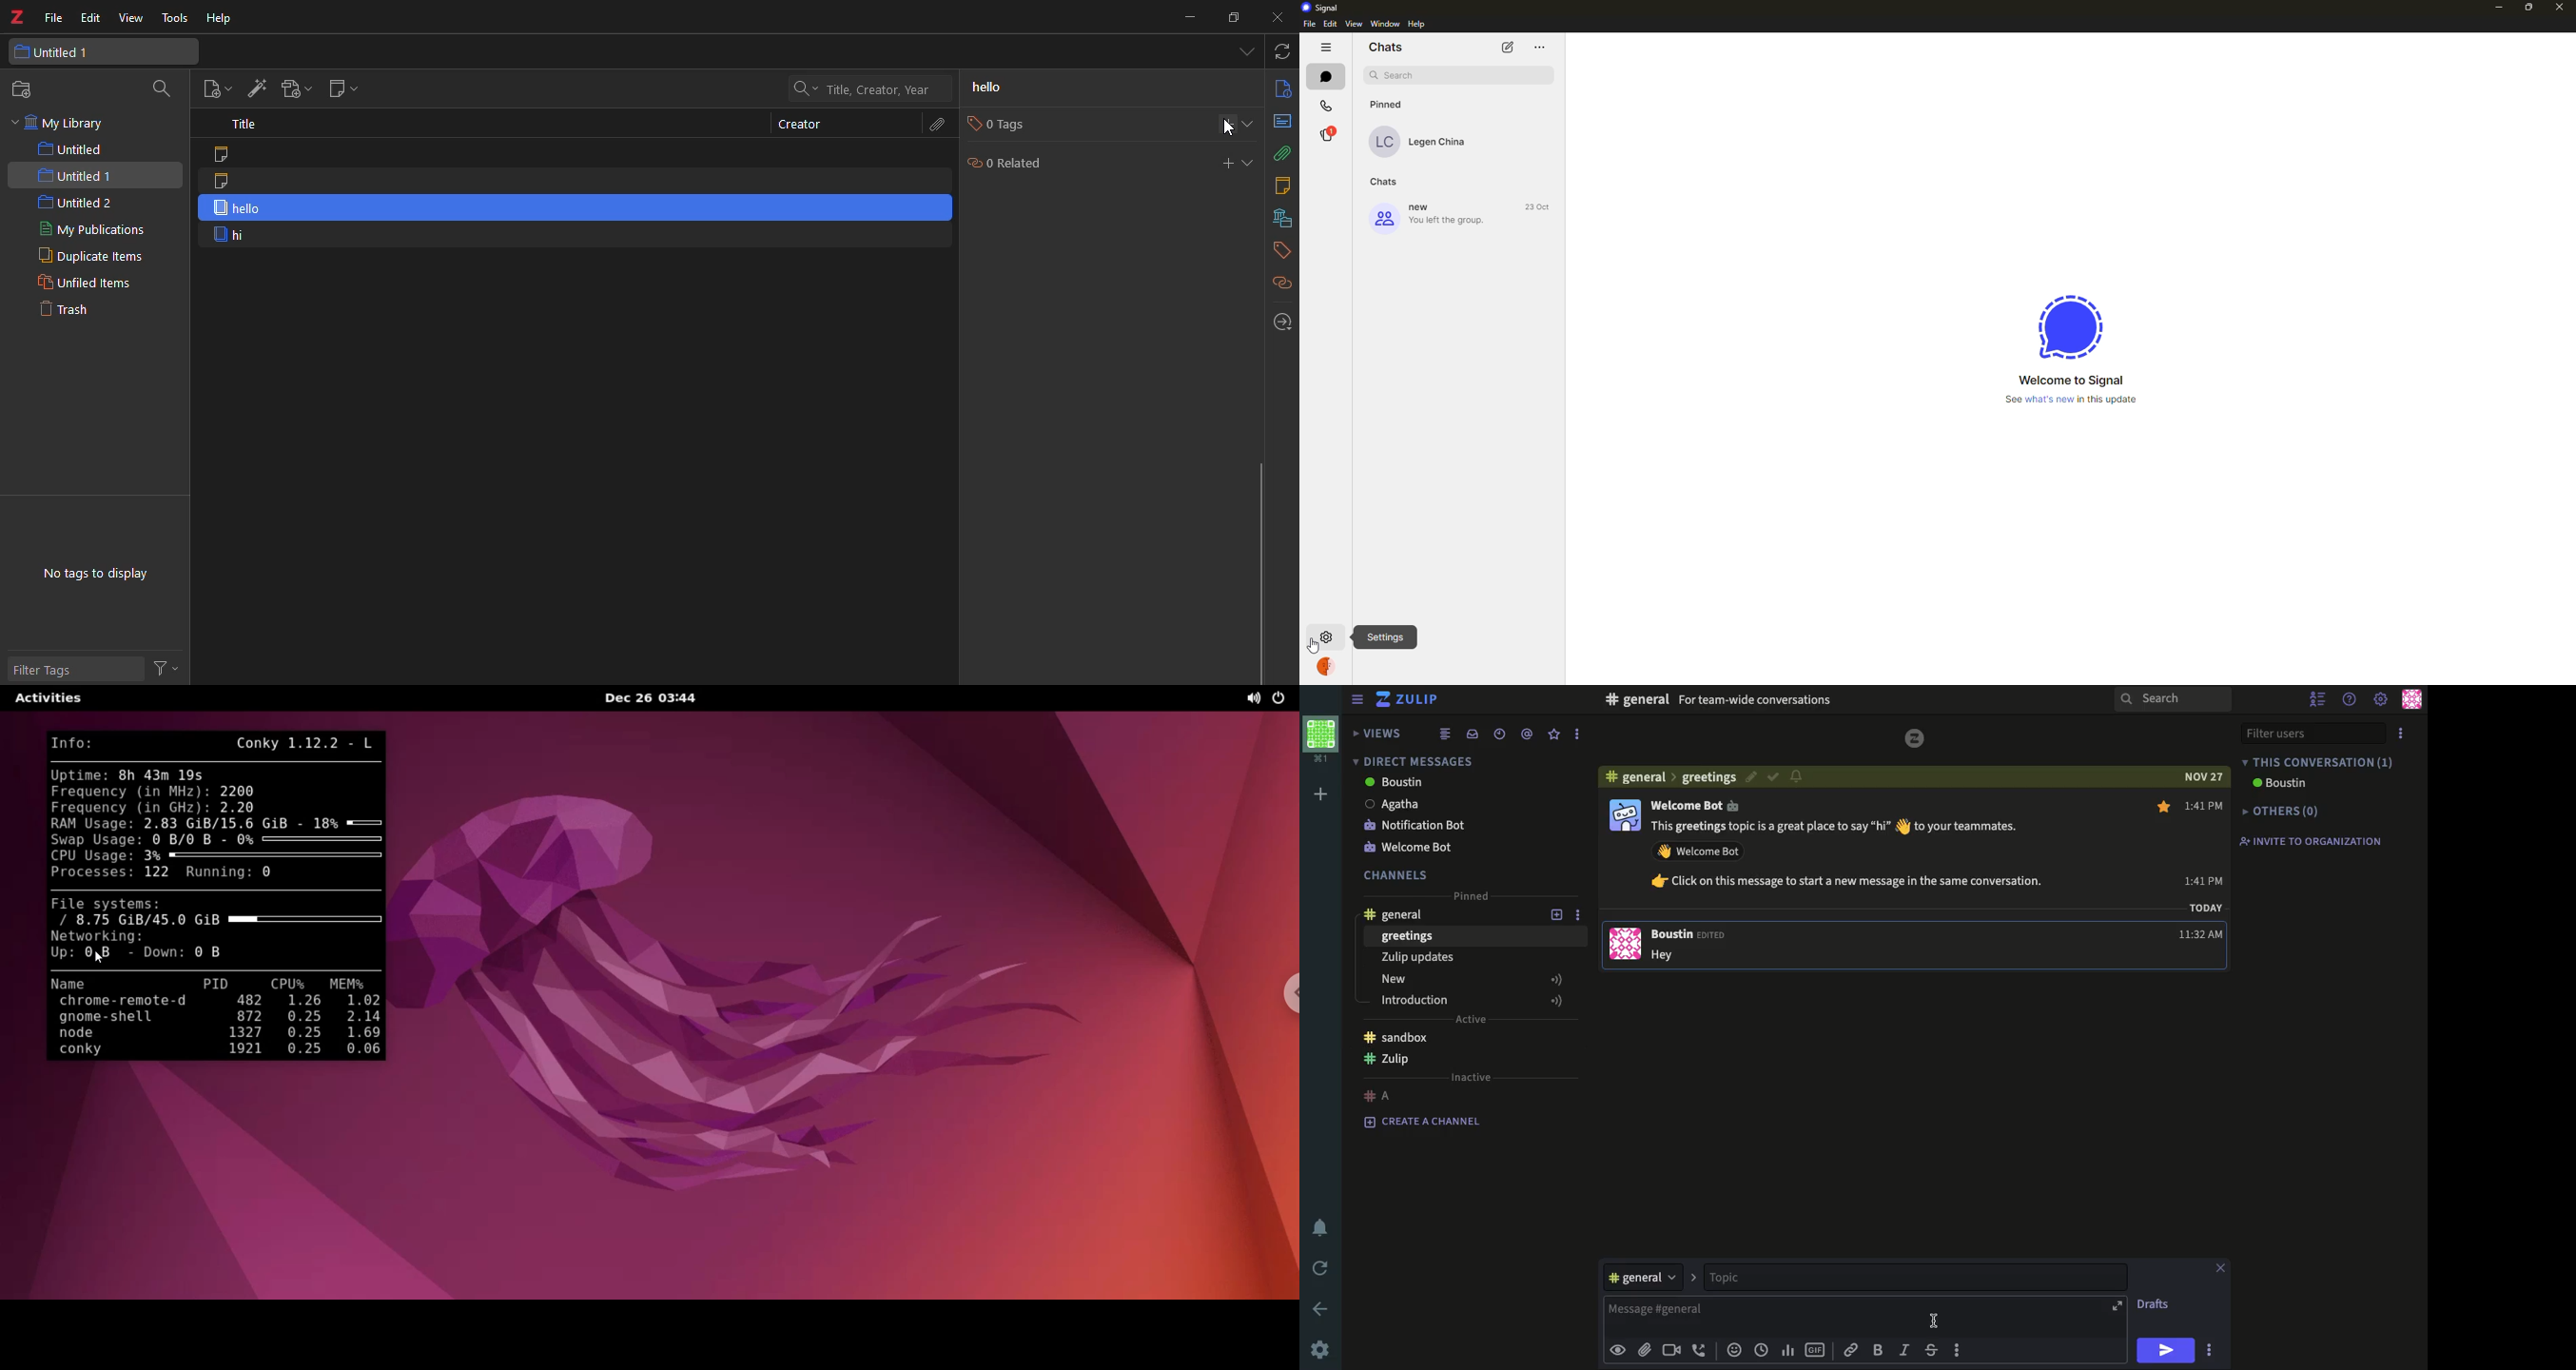  Describe the element at coordinates (225, 181) in the screenshot. I see `note` at that location.